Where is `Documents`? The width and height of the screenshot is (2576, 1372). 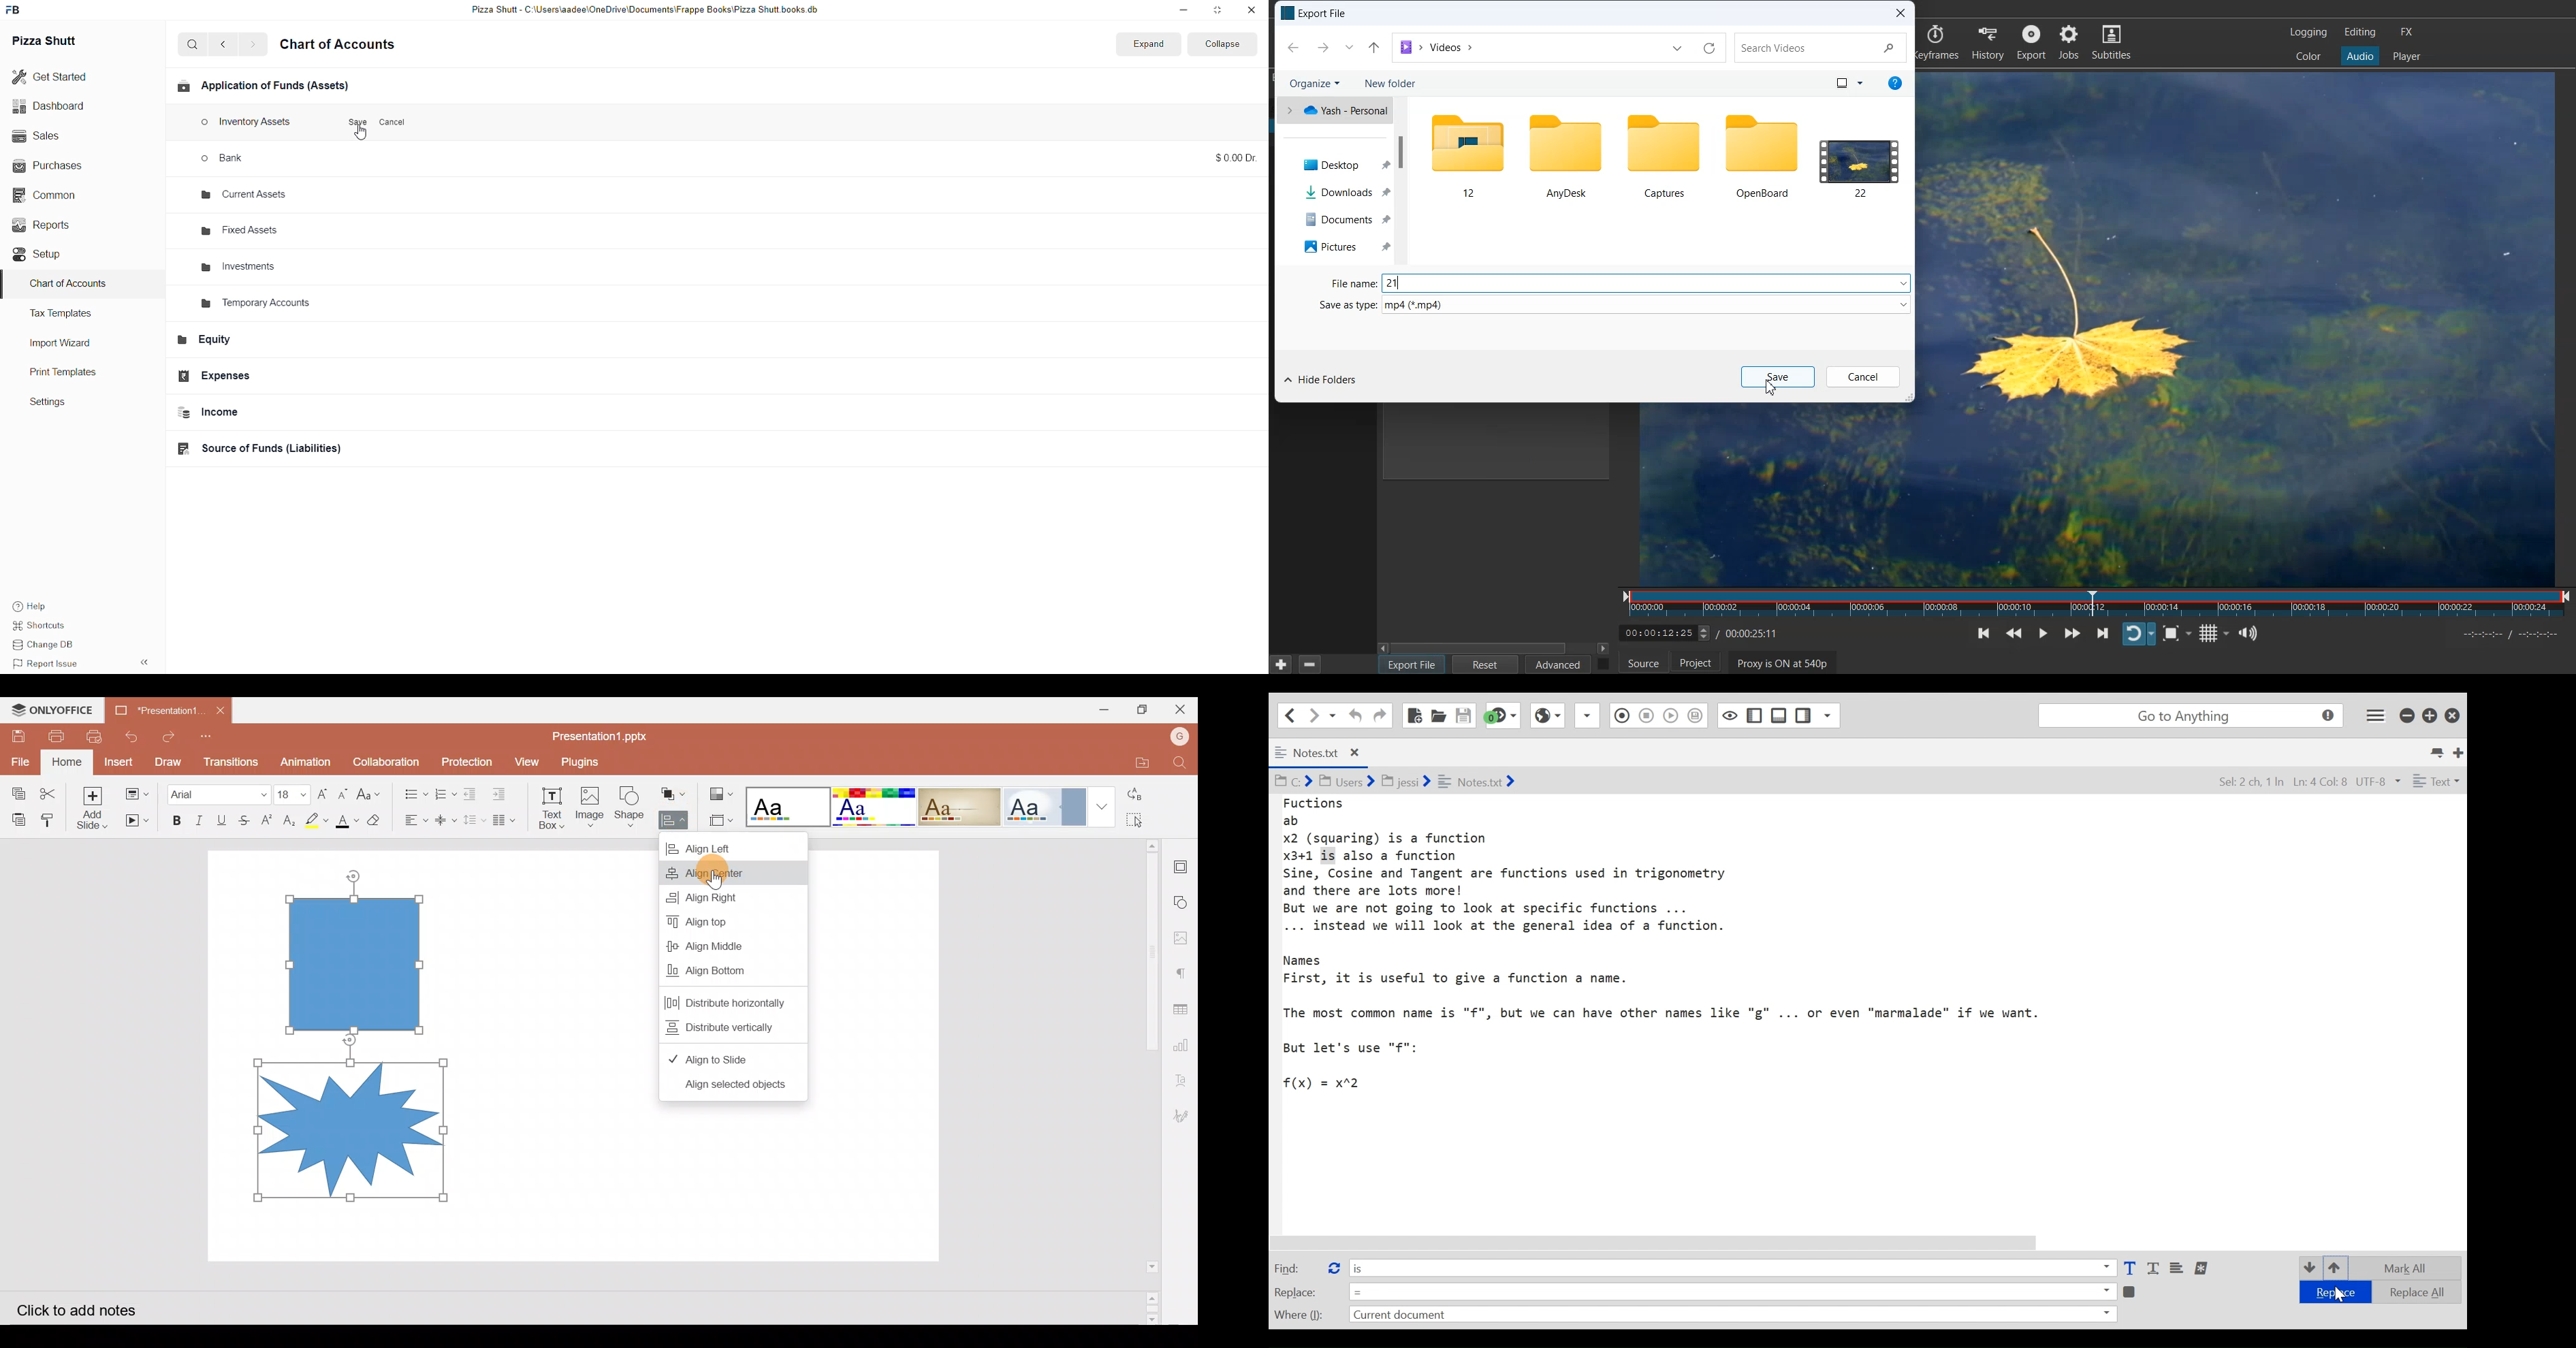
Documents is located at coordinates (1349, 215).